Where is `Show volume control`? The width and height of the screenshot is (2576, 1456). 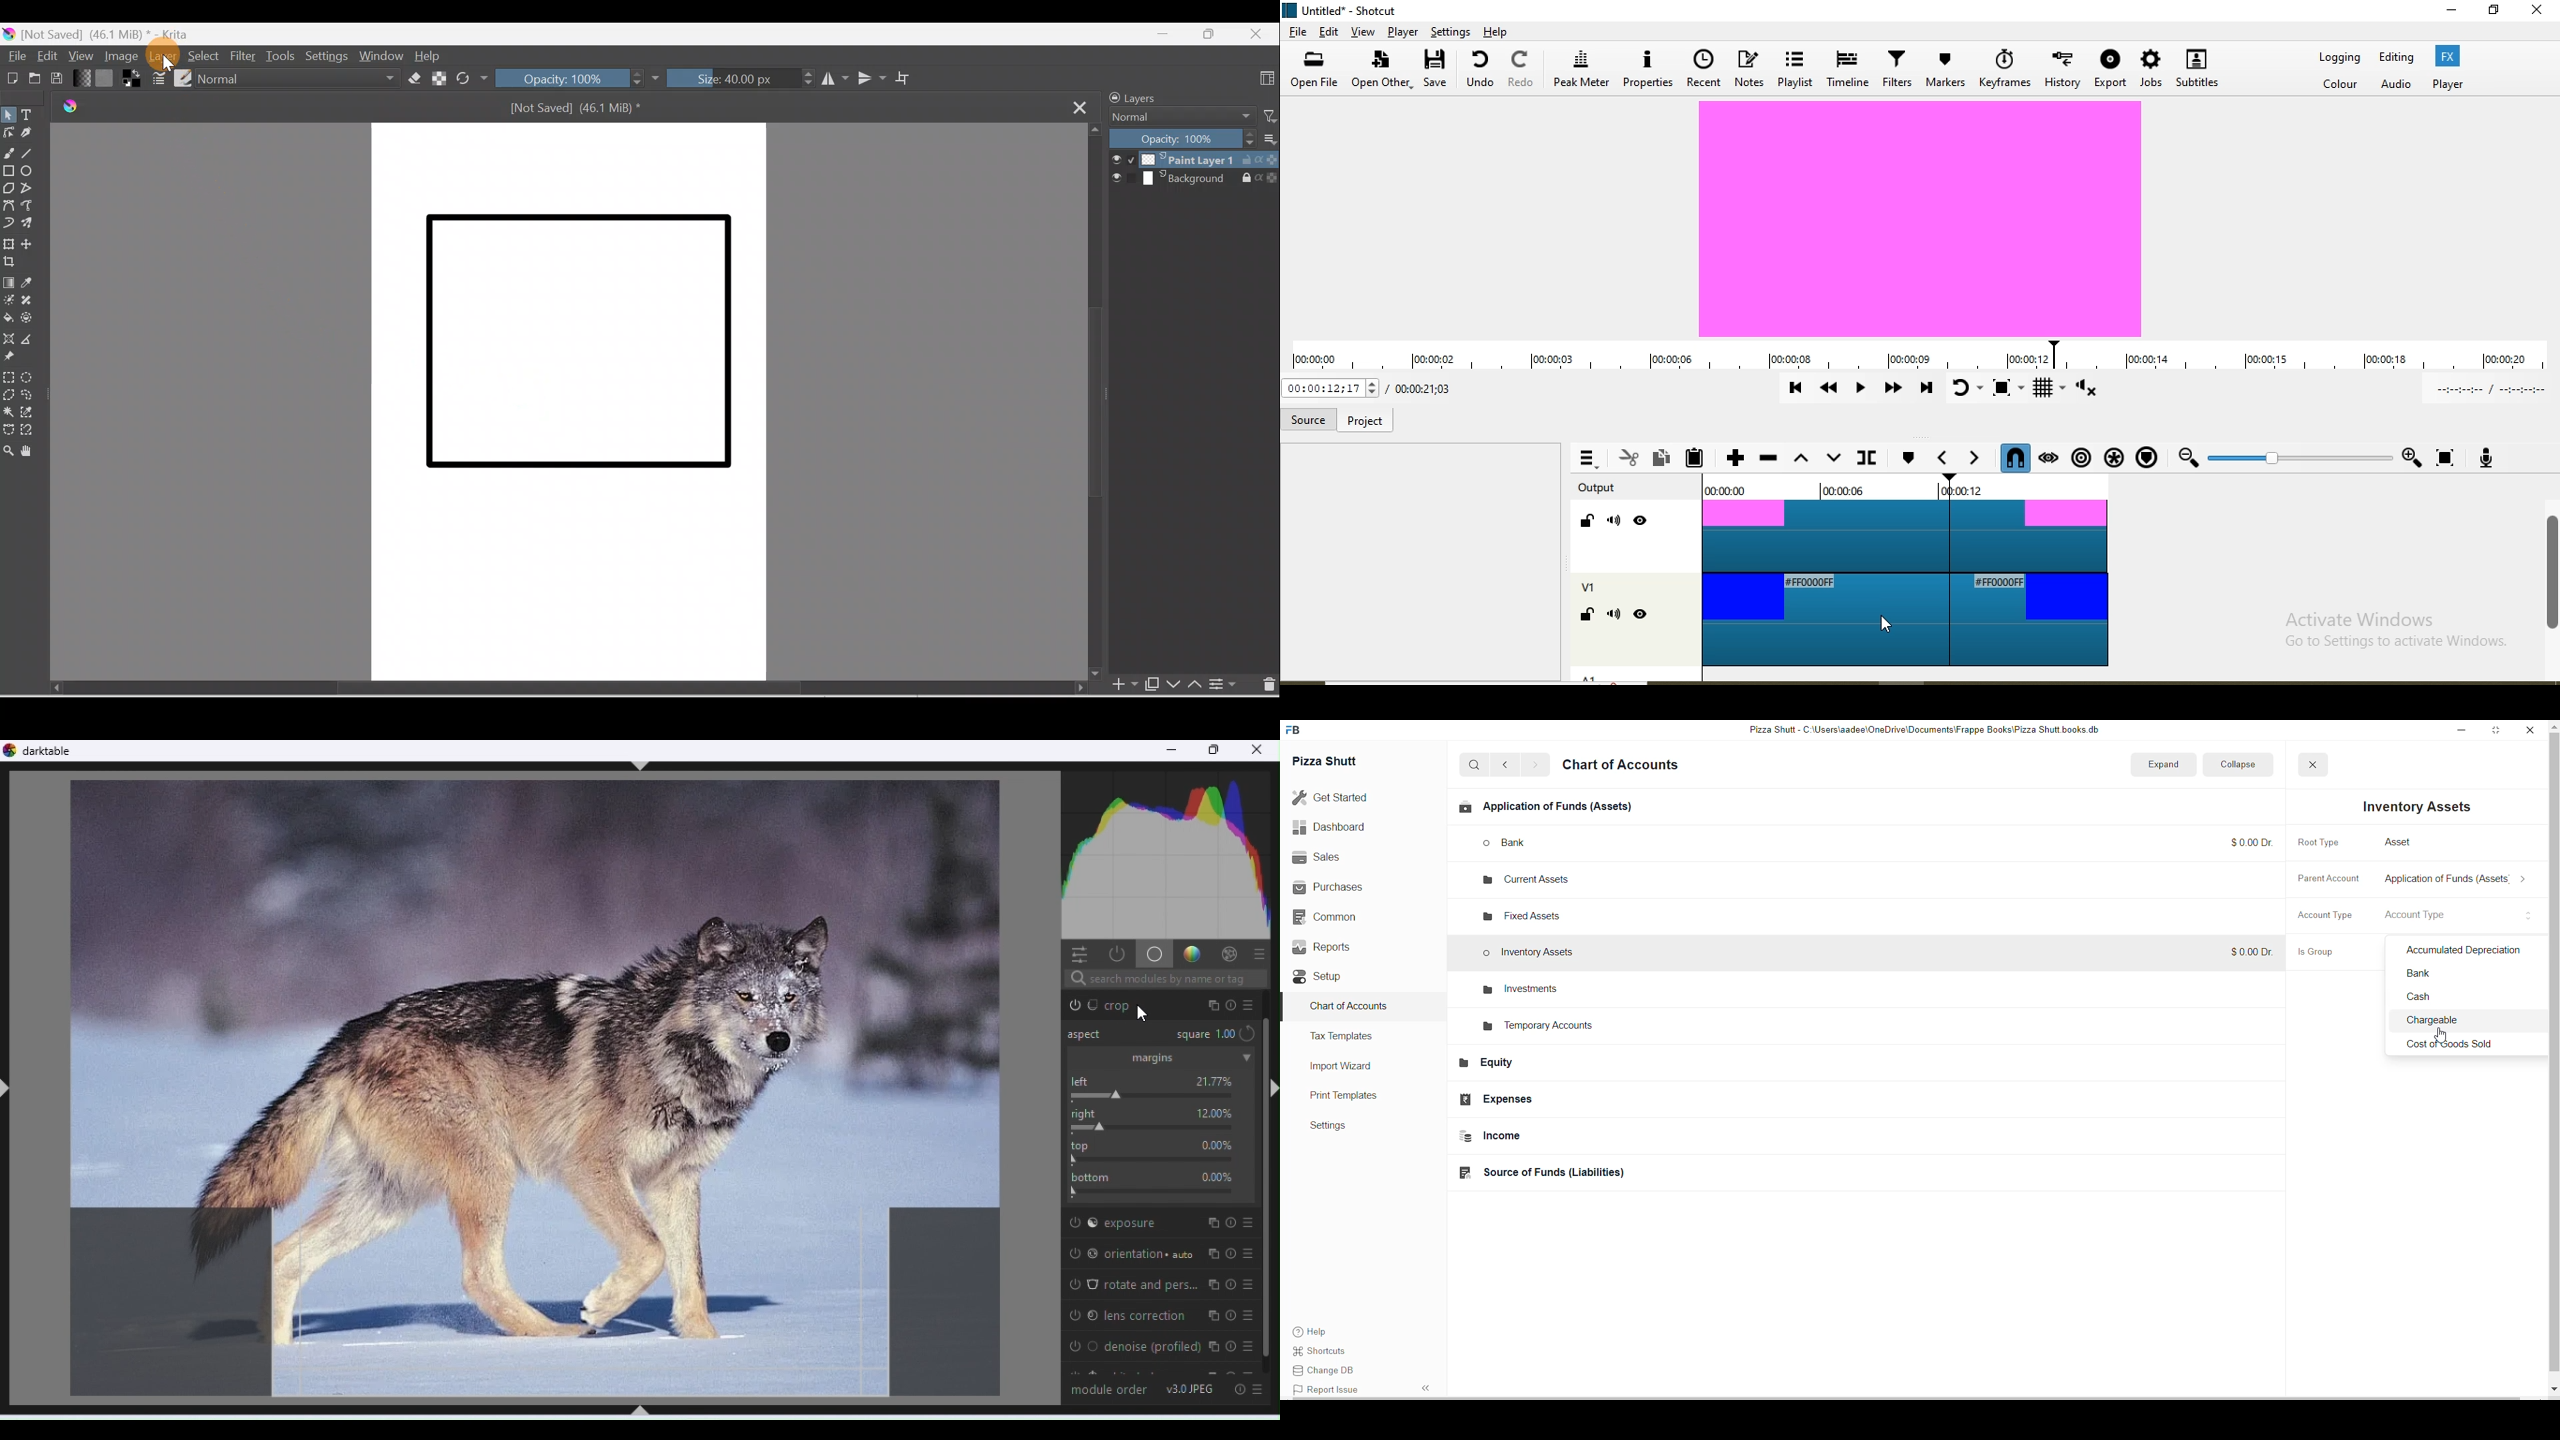
Show volume control is located at coordinates (2100, 390).